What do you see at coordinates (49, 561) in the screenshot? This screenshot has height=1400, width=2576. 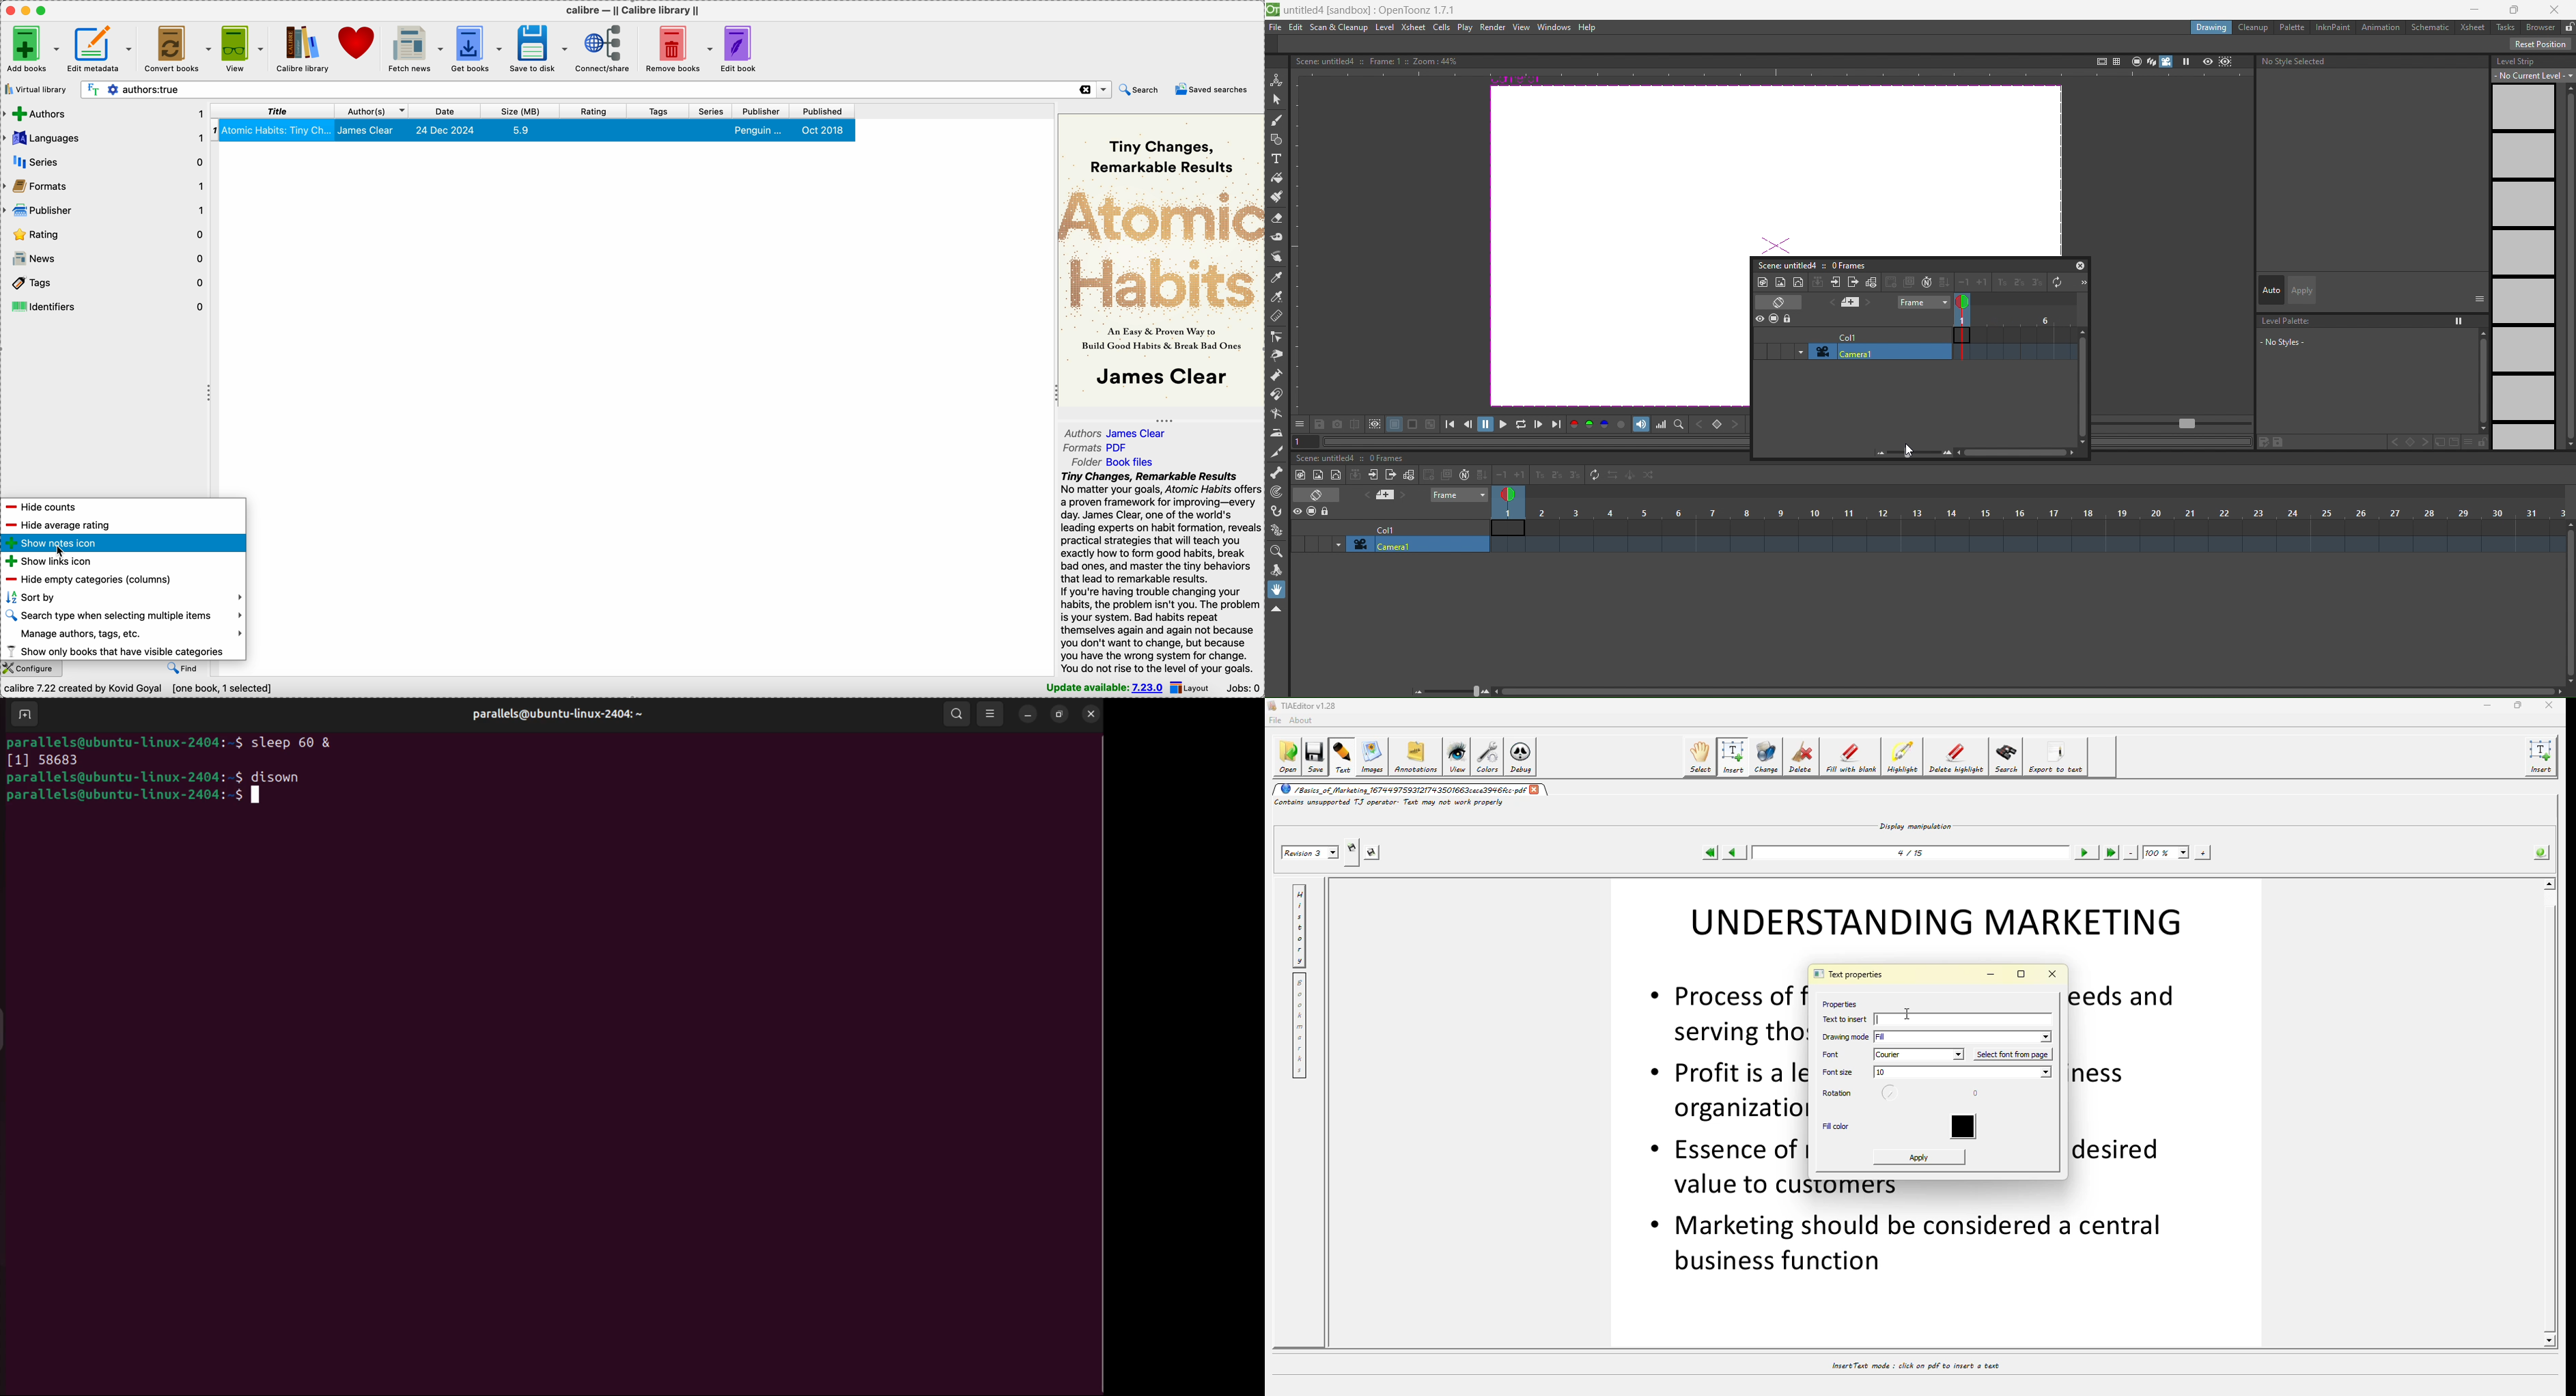 I see `show links icon` at bounding box center [49, 561].